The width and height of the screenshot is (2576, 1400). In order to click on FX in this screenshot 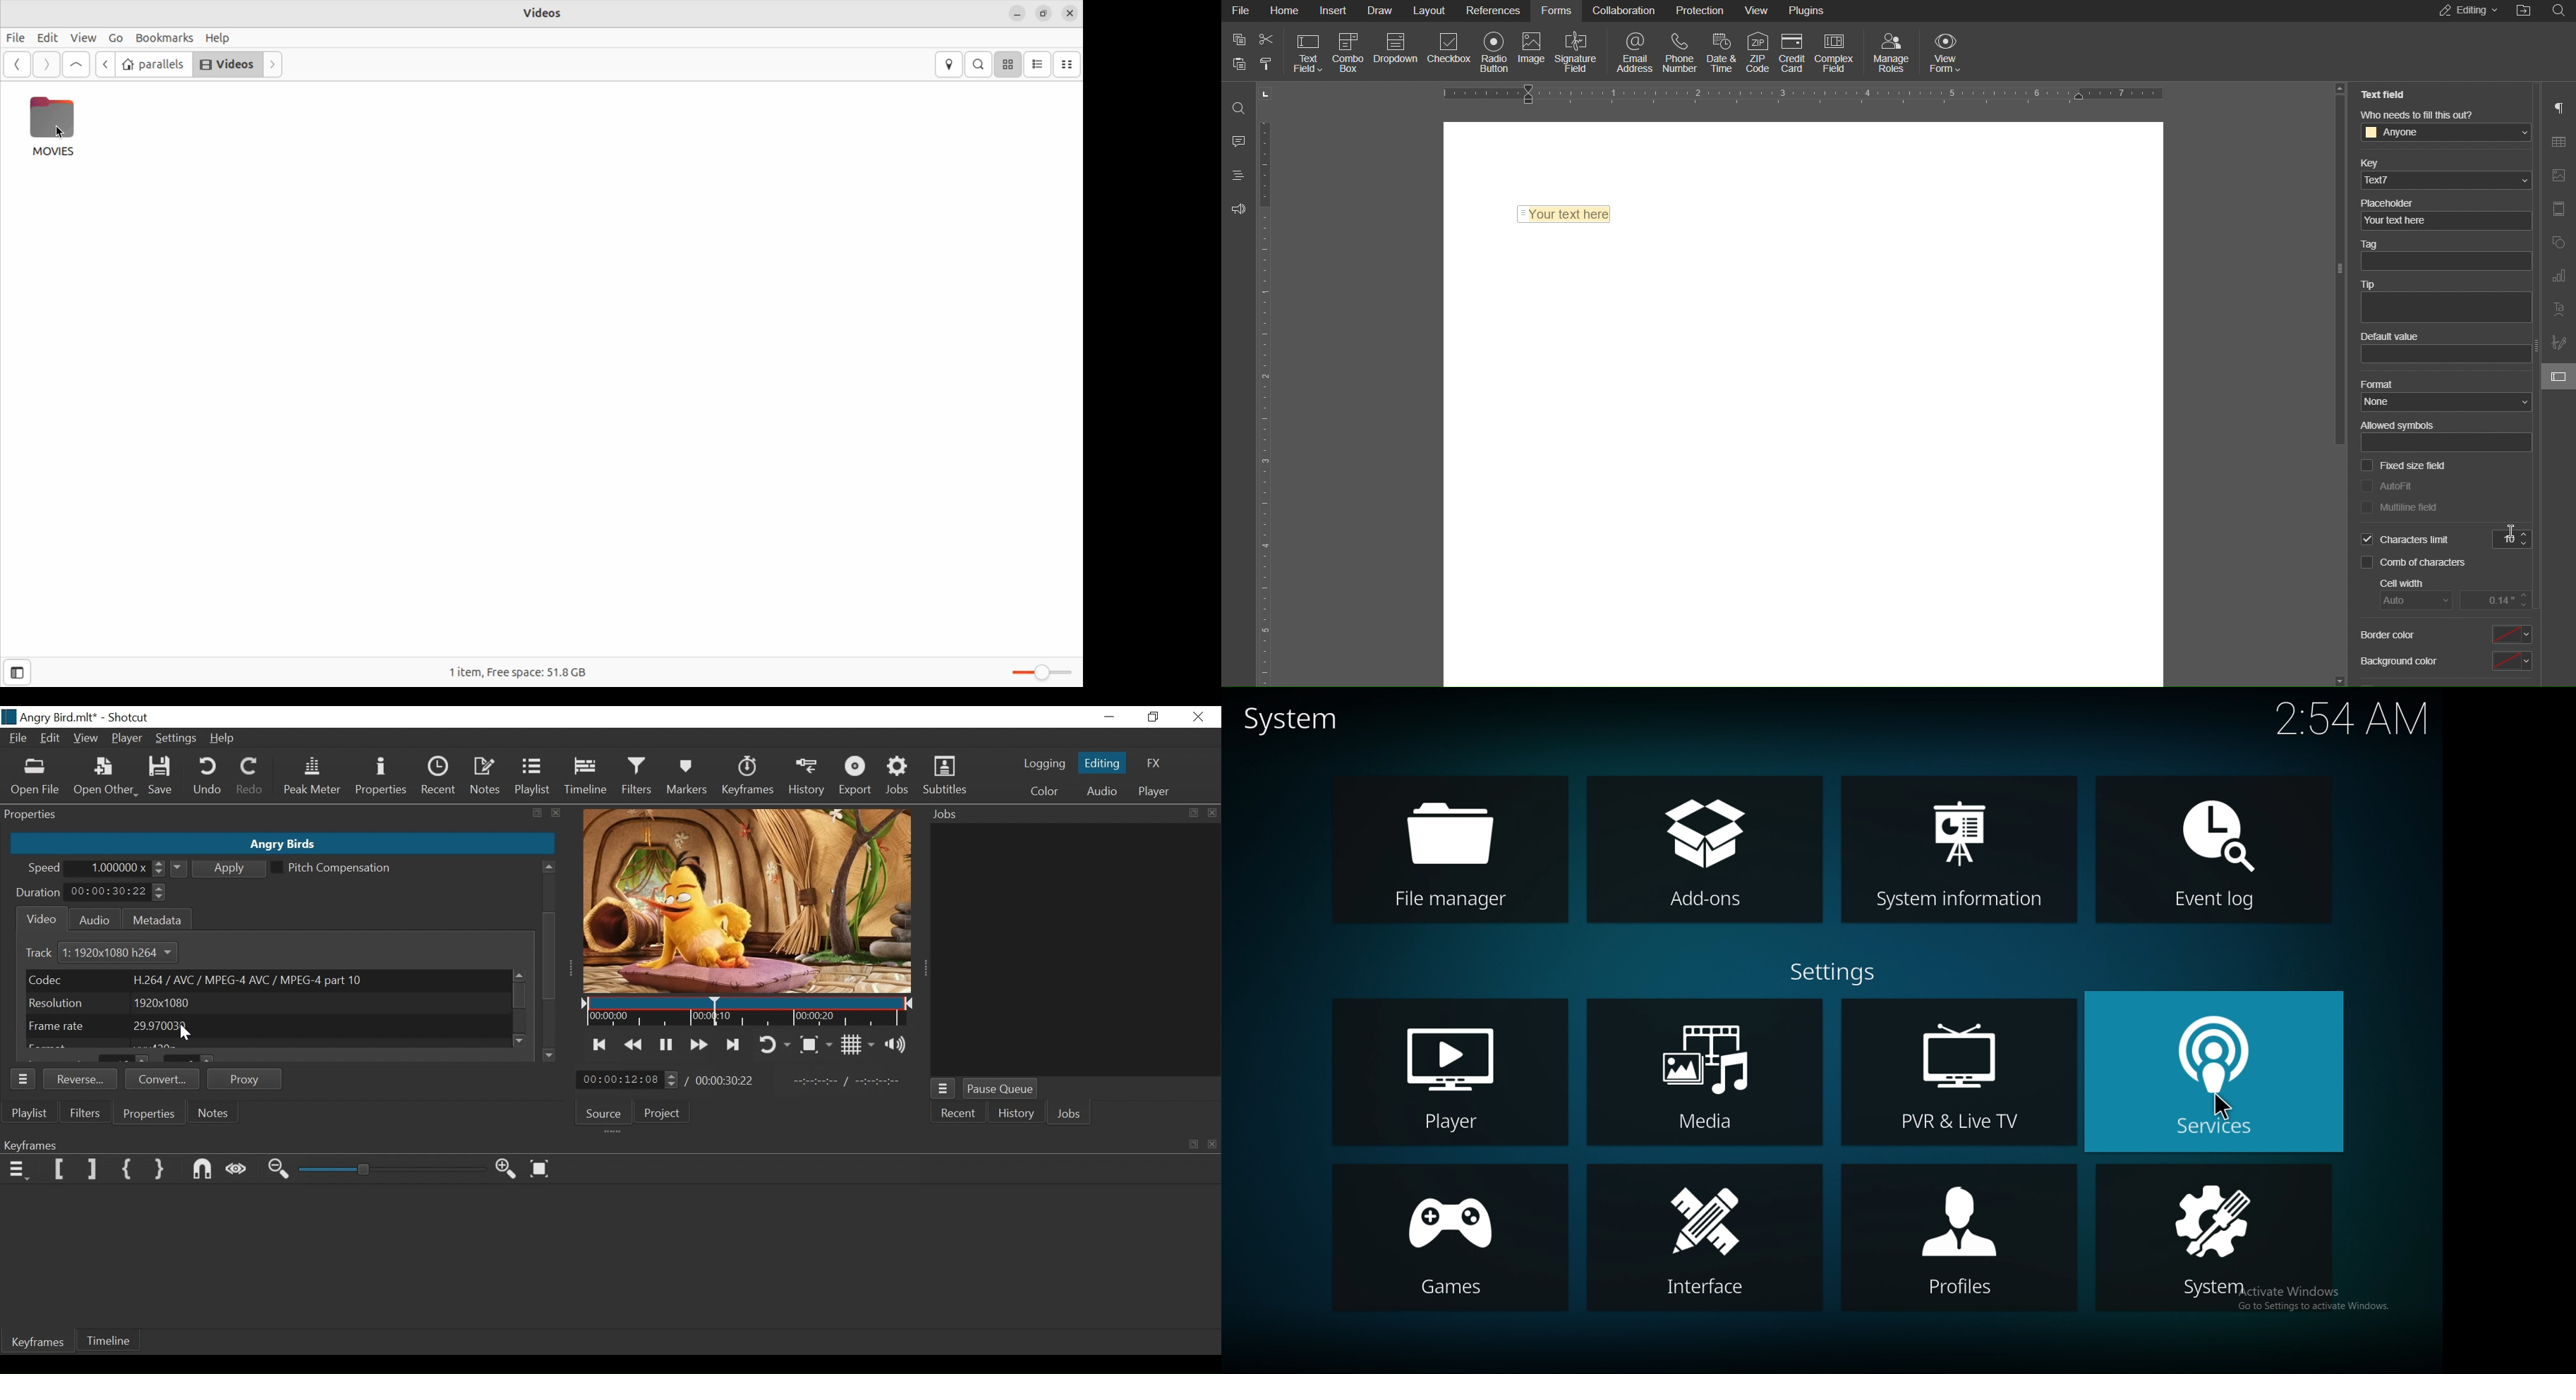, I will do `click(1156, 761)`.